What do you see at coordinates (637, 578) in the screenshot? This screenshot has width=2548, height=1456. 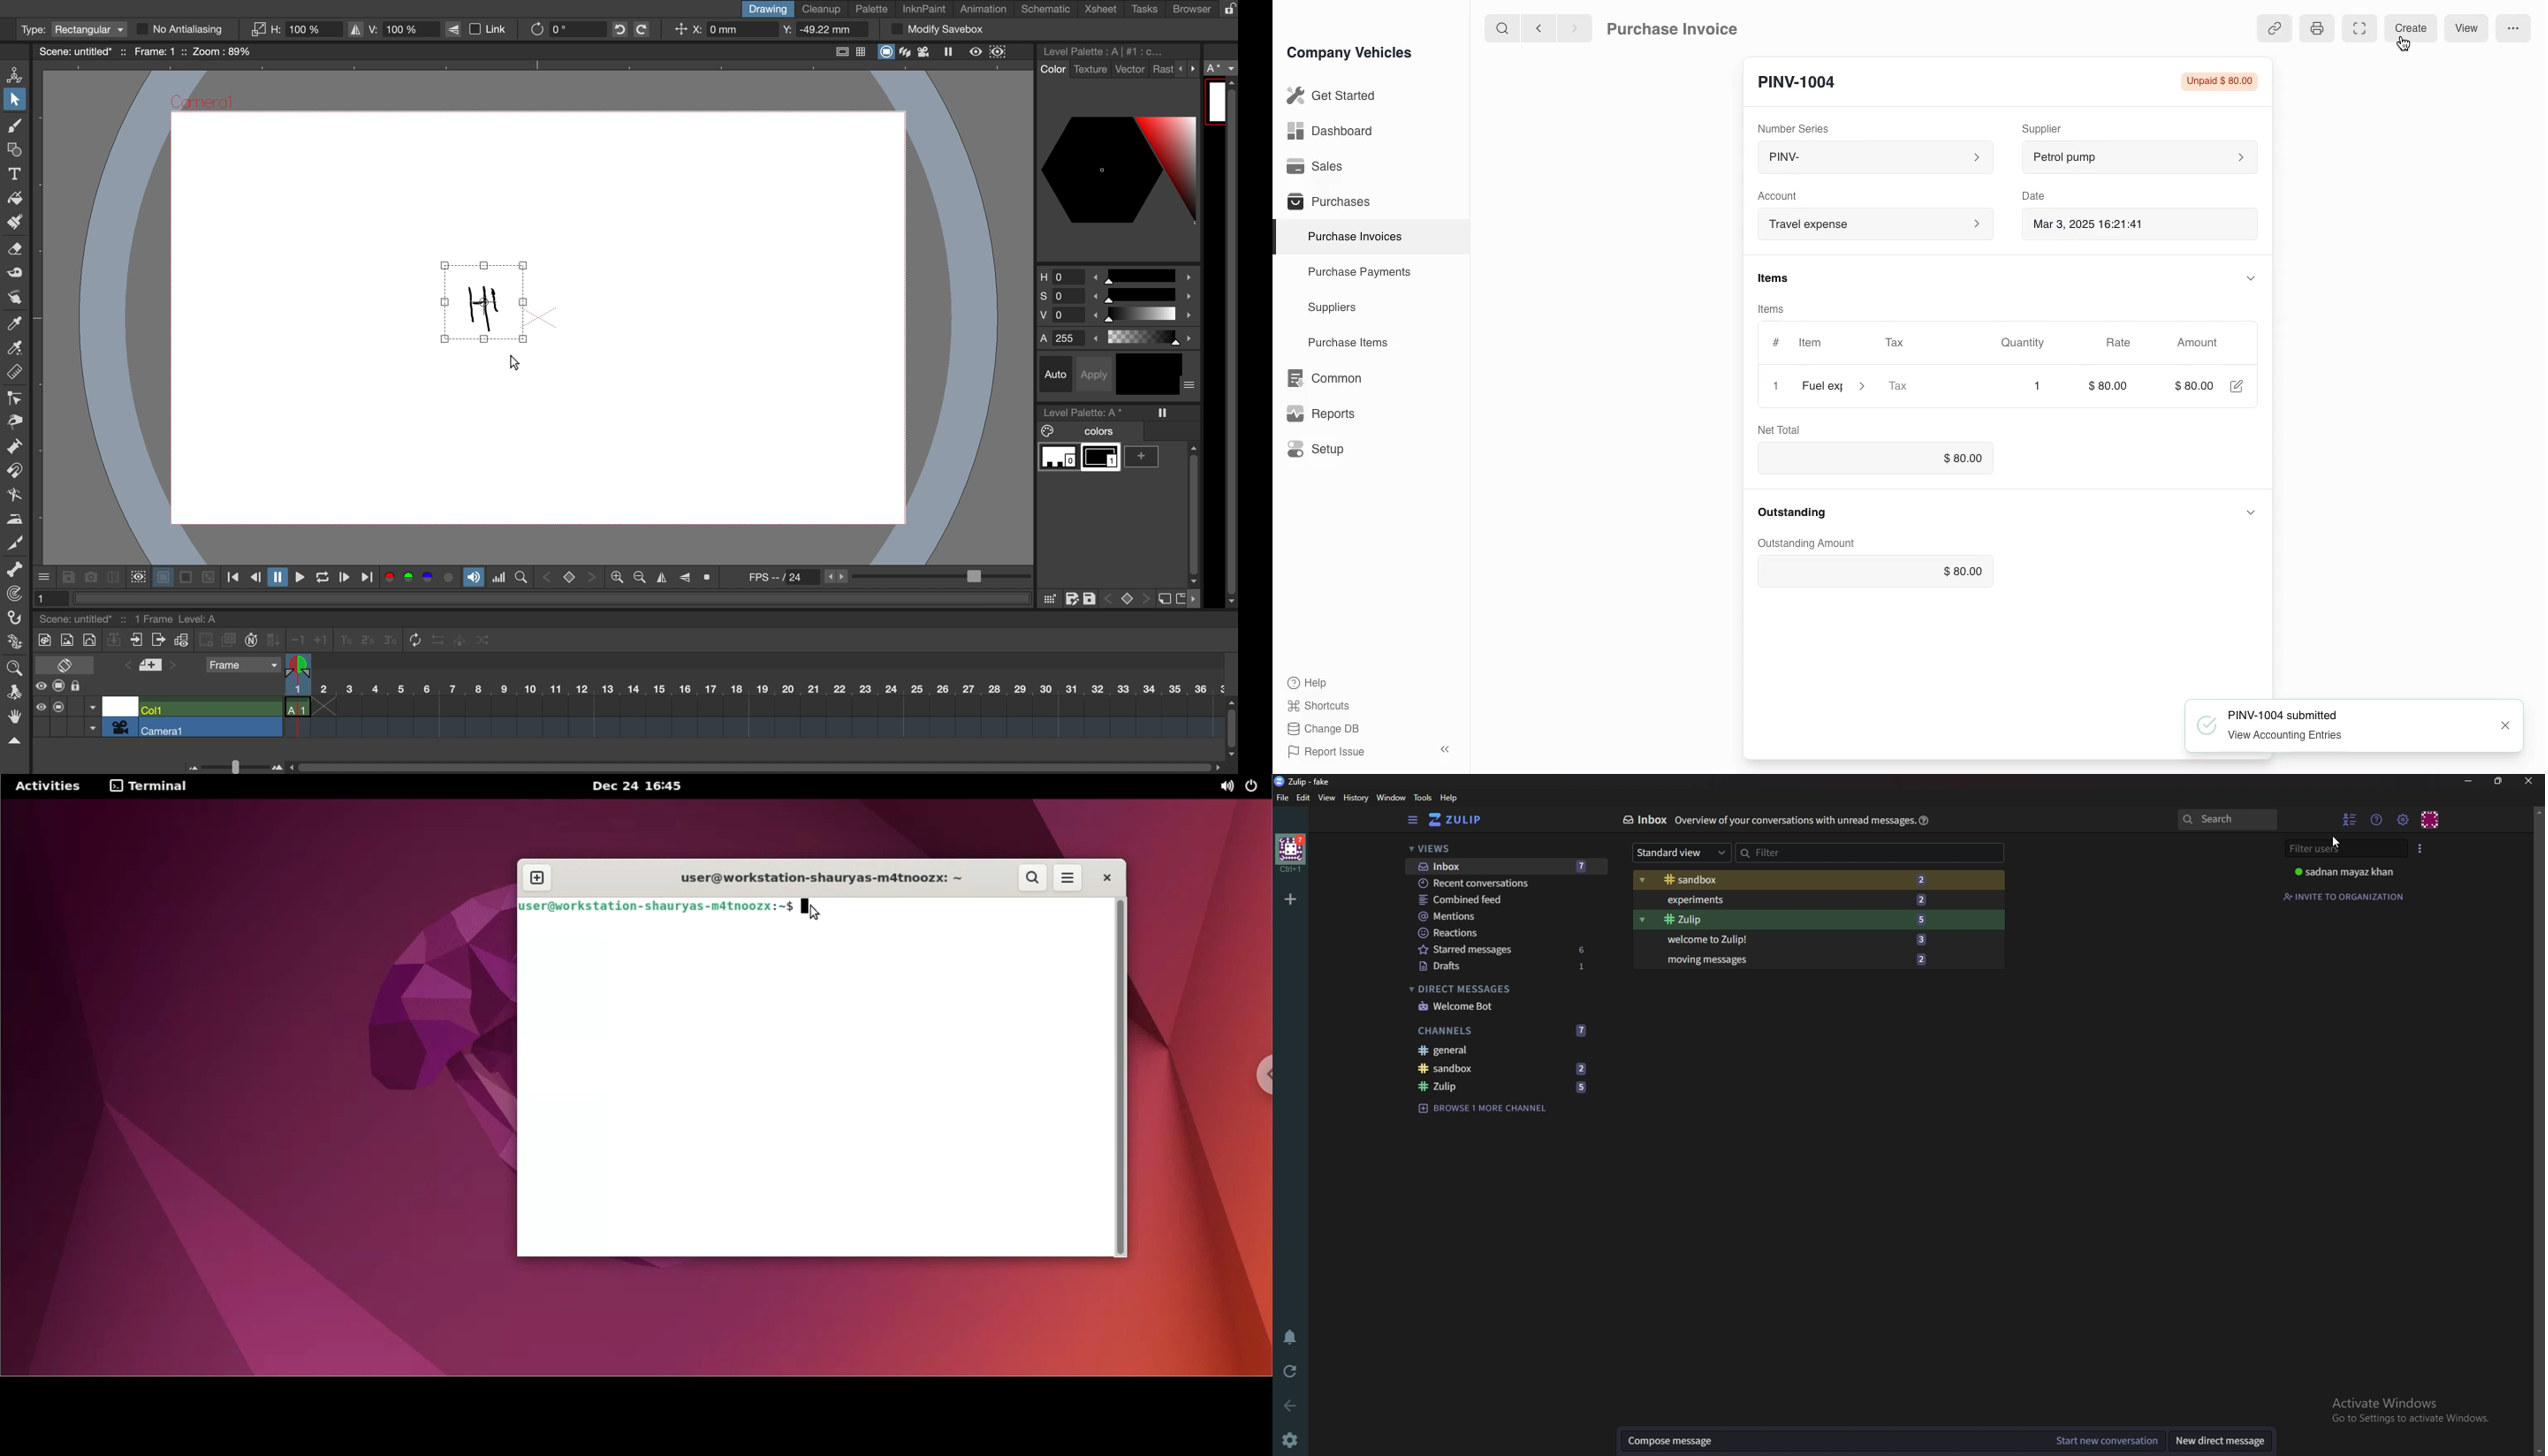 I see `zoom in` at bounding box center [637, 578].